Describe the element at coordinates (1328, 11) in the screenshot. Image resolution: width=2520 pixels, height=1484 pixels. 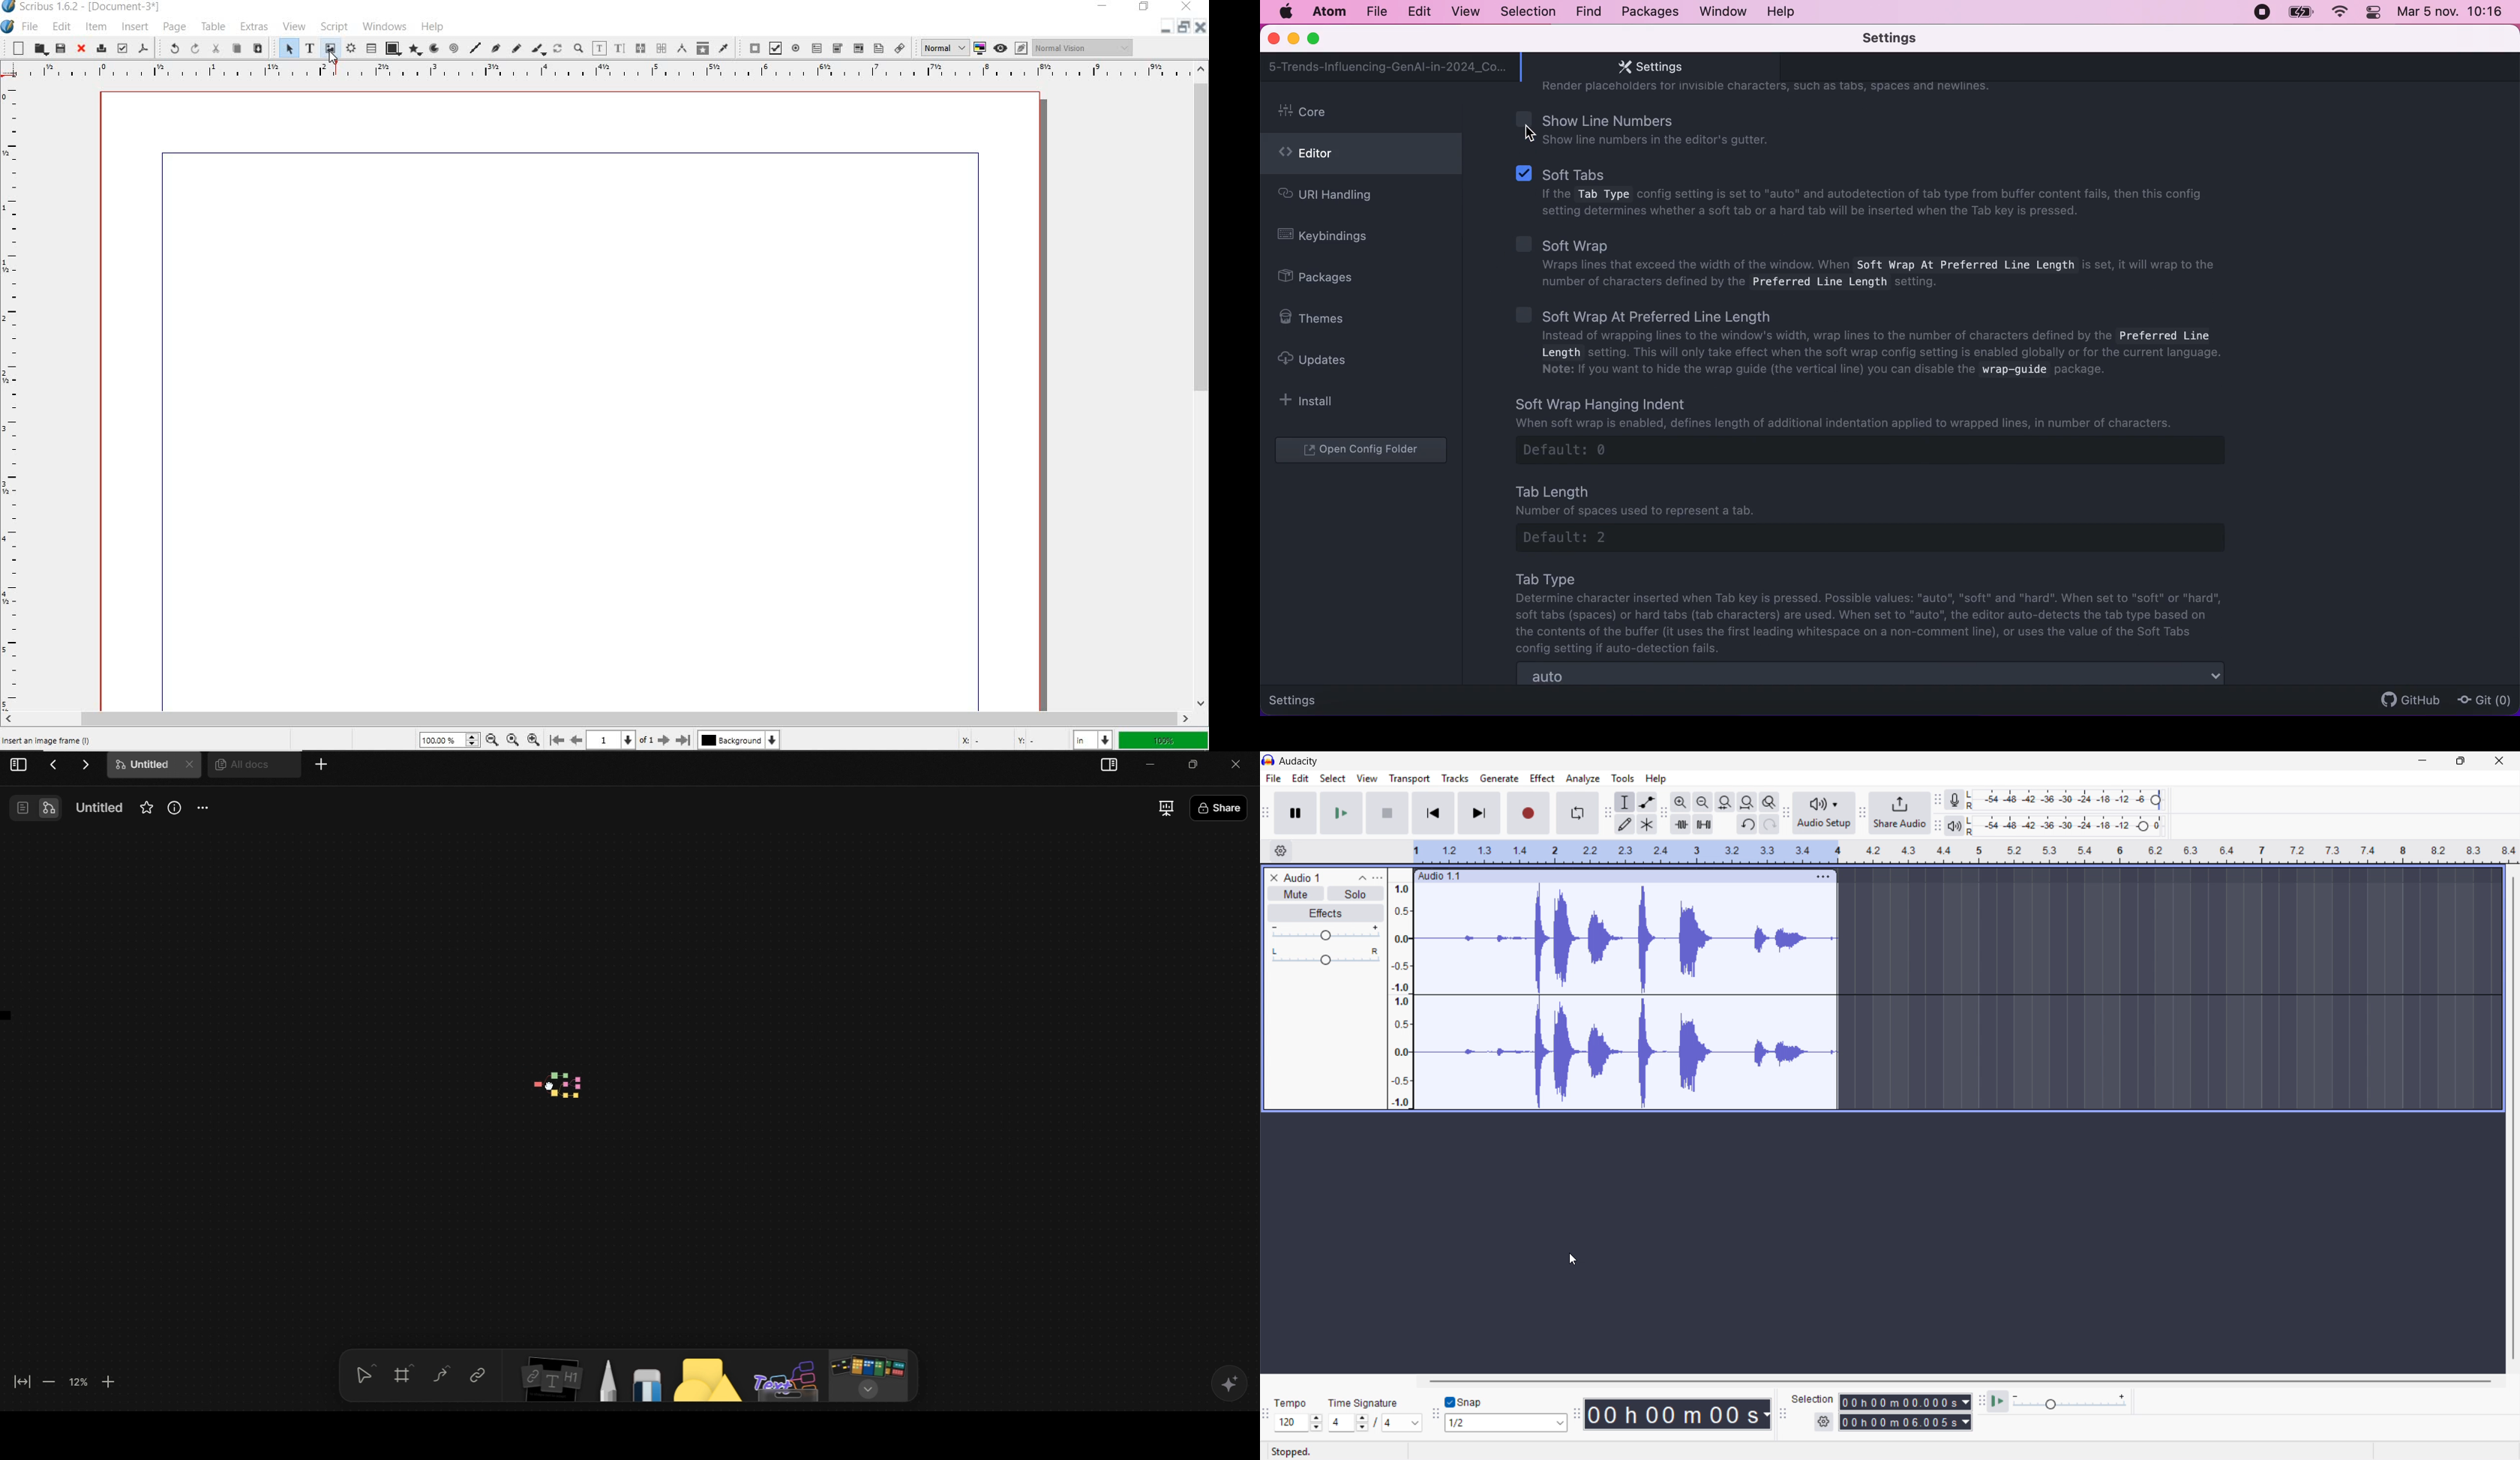
I see `atom` at that location.